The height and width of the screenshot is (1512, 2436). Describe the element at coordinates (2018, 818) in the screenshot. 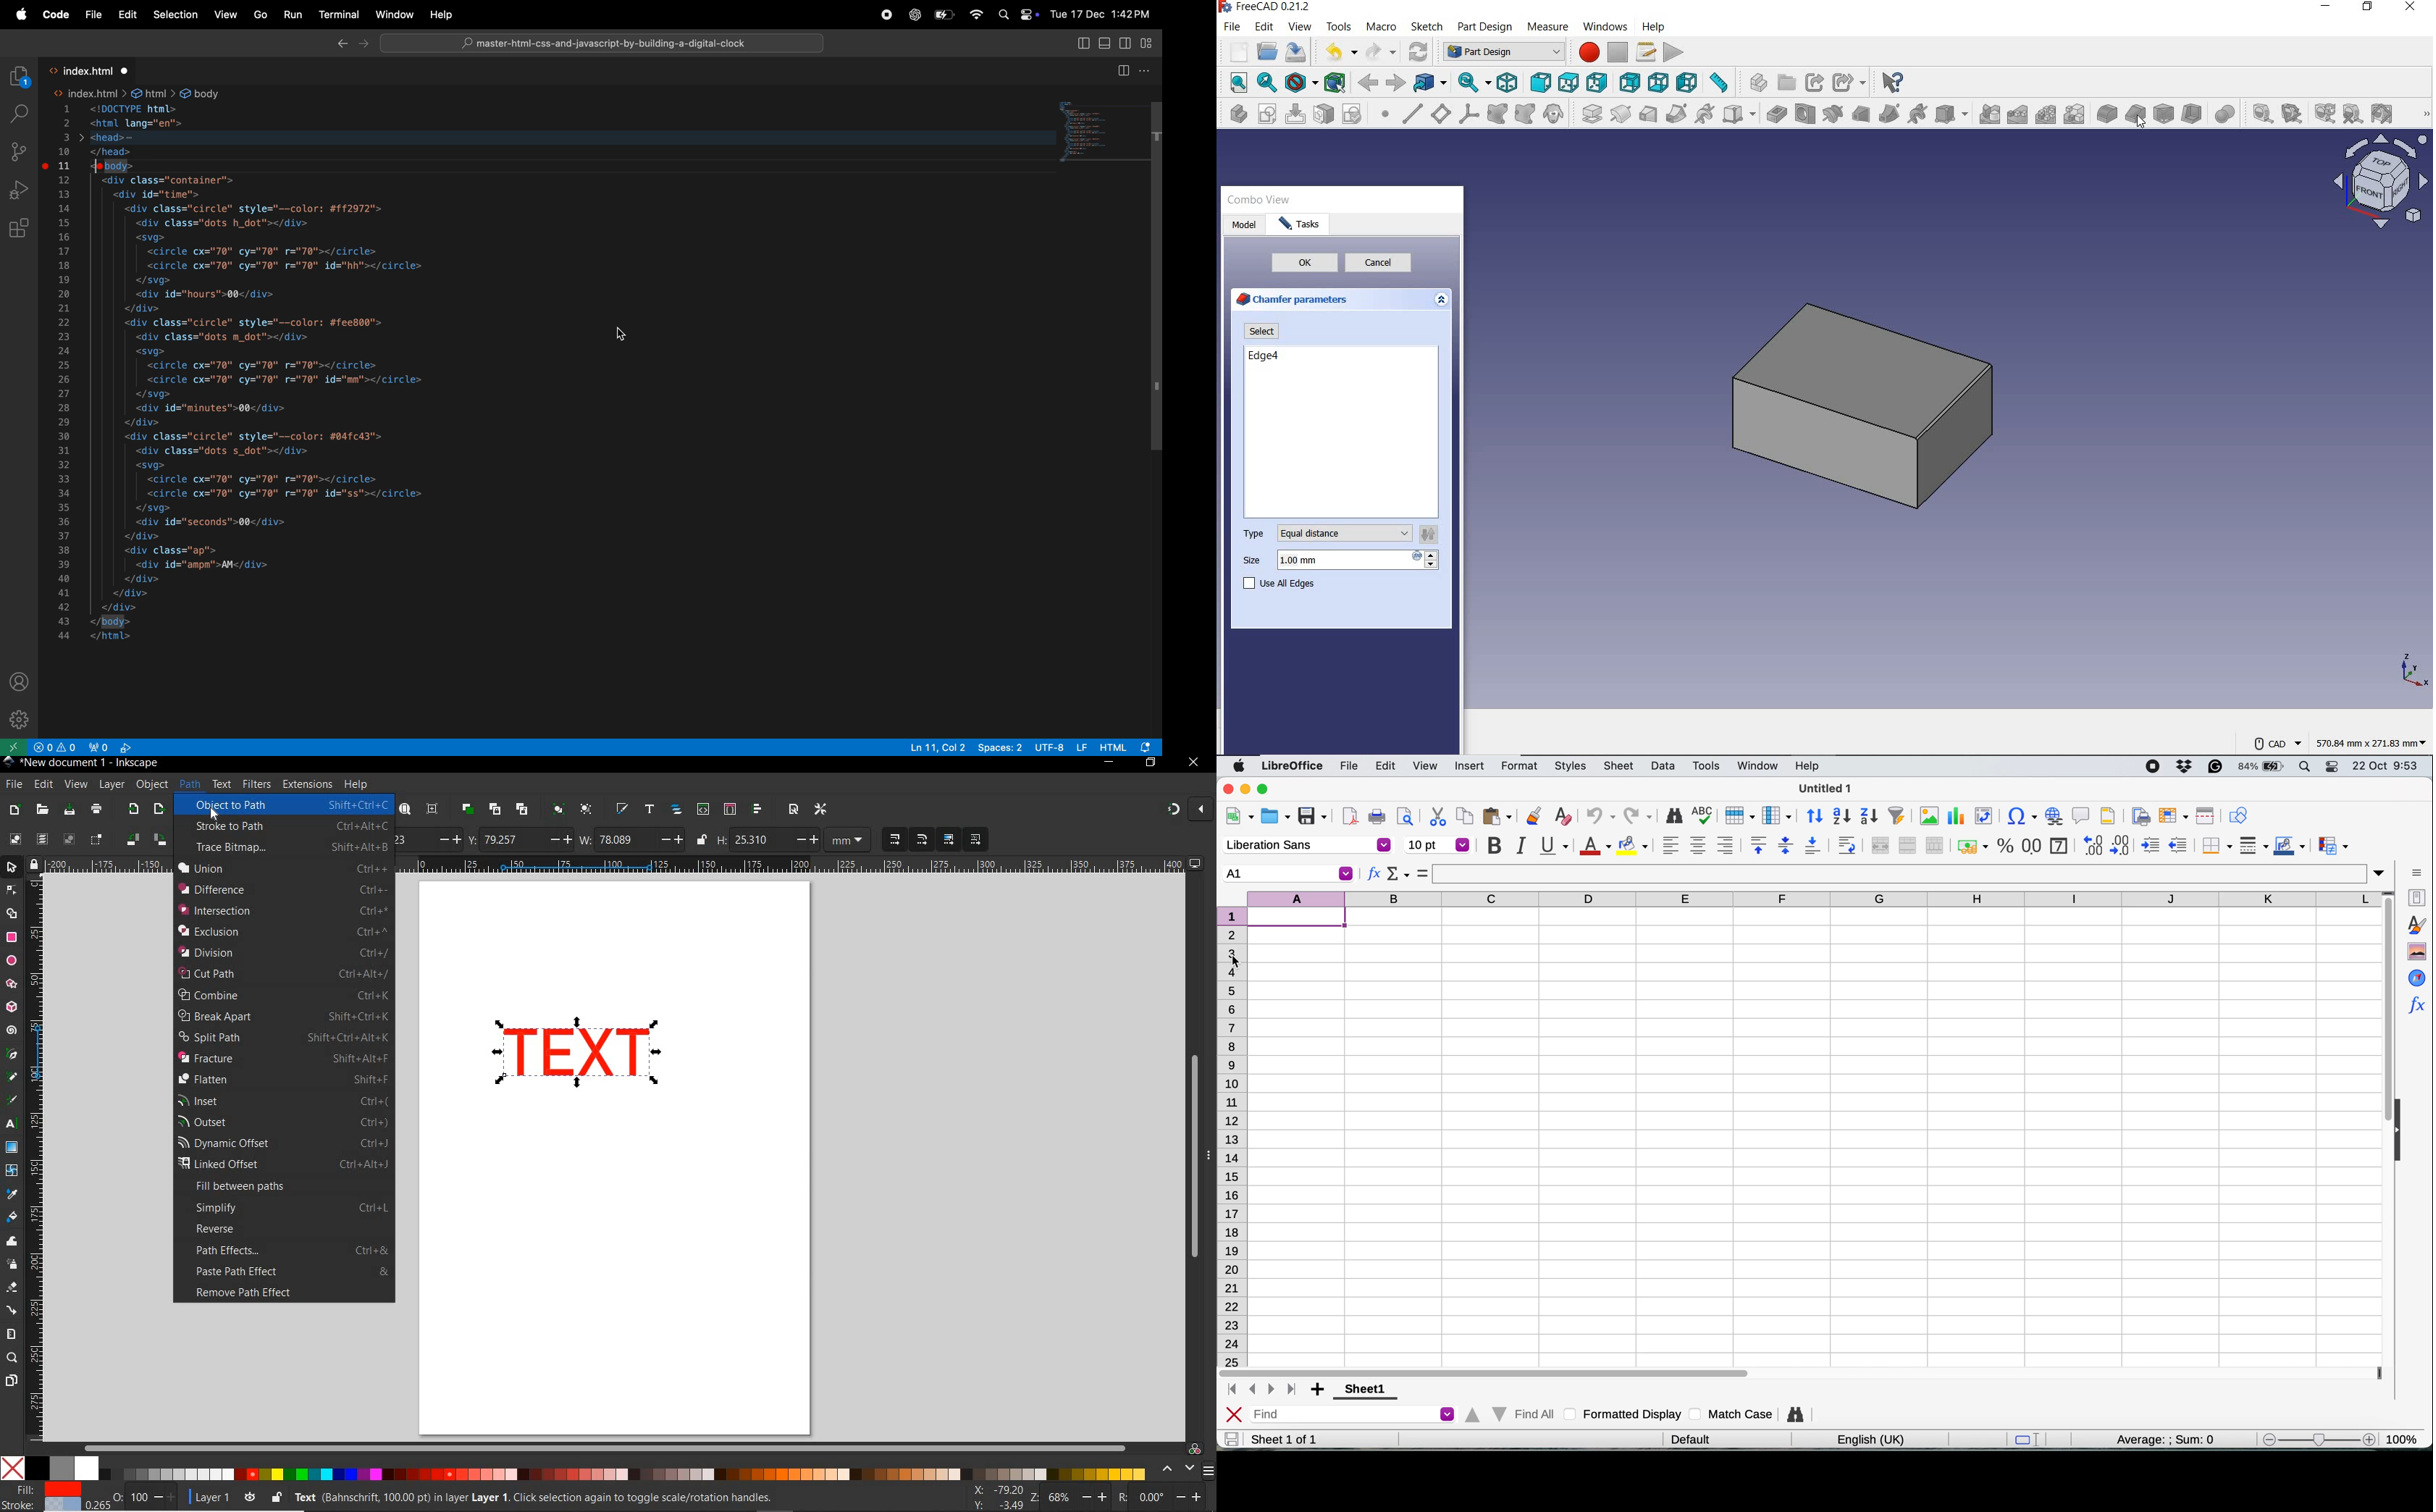

I see `insert hyperlink` at that location.